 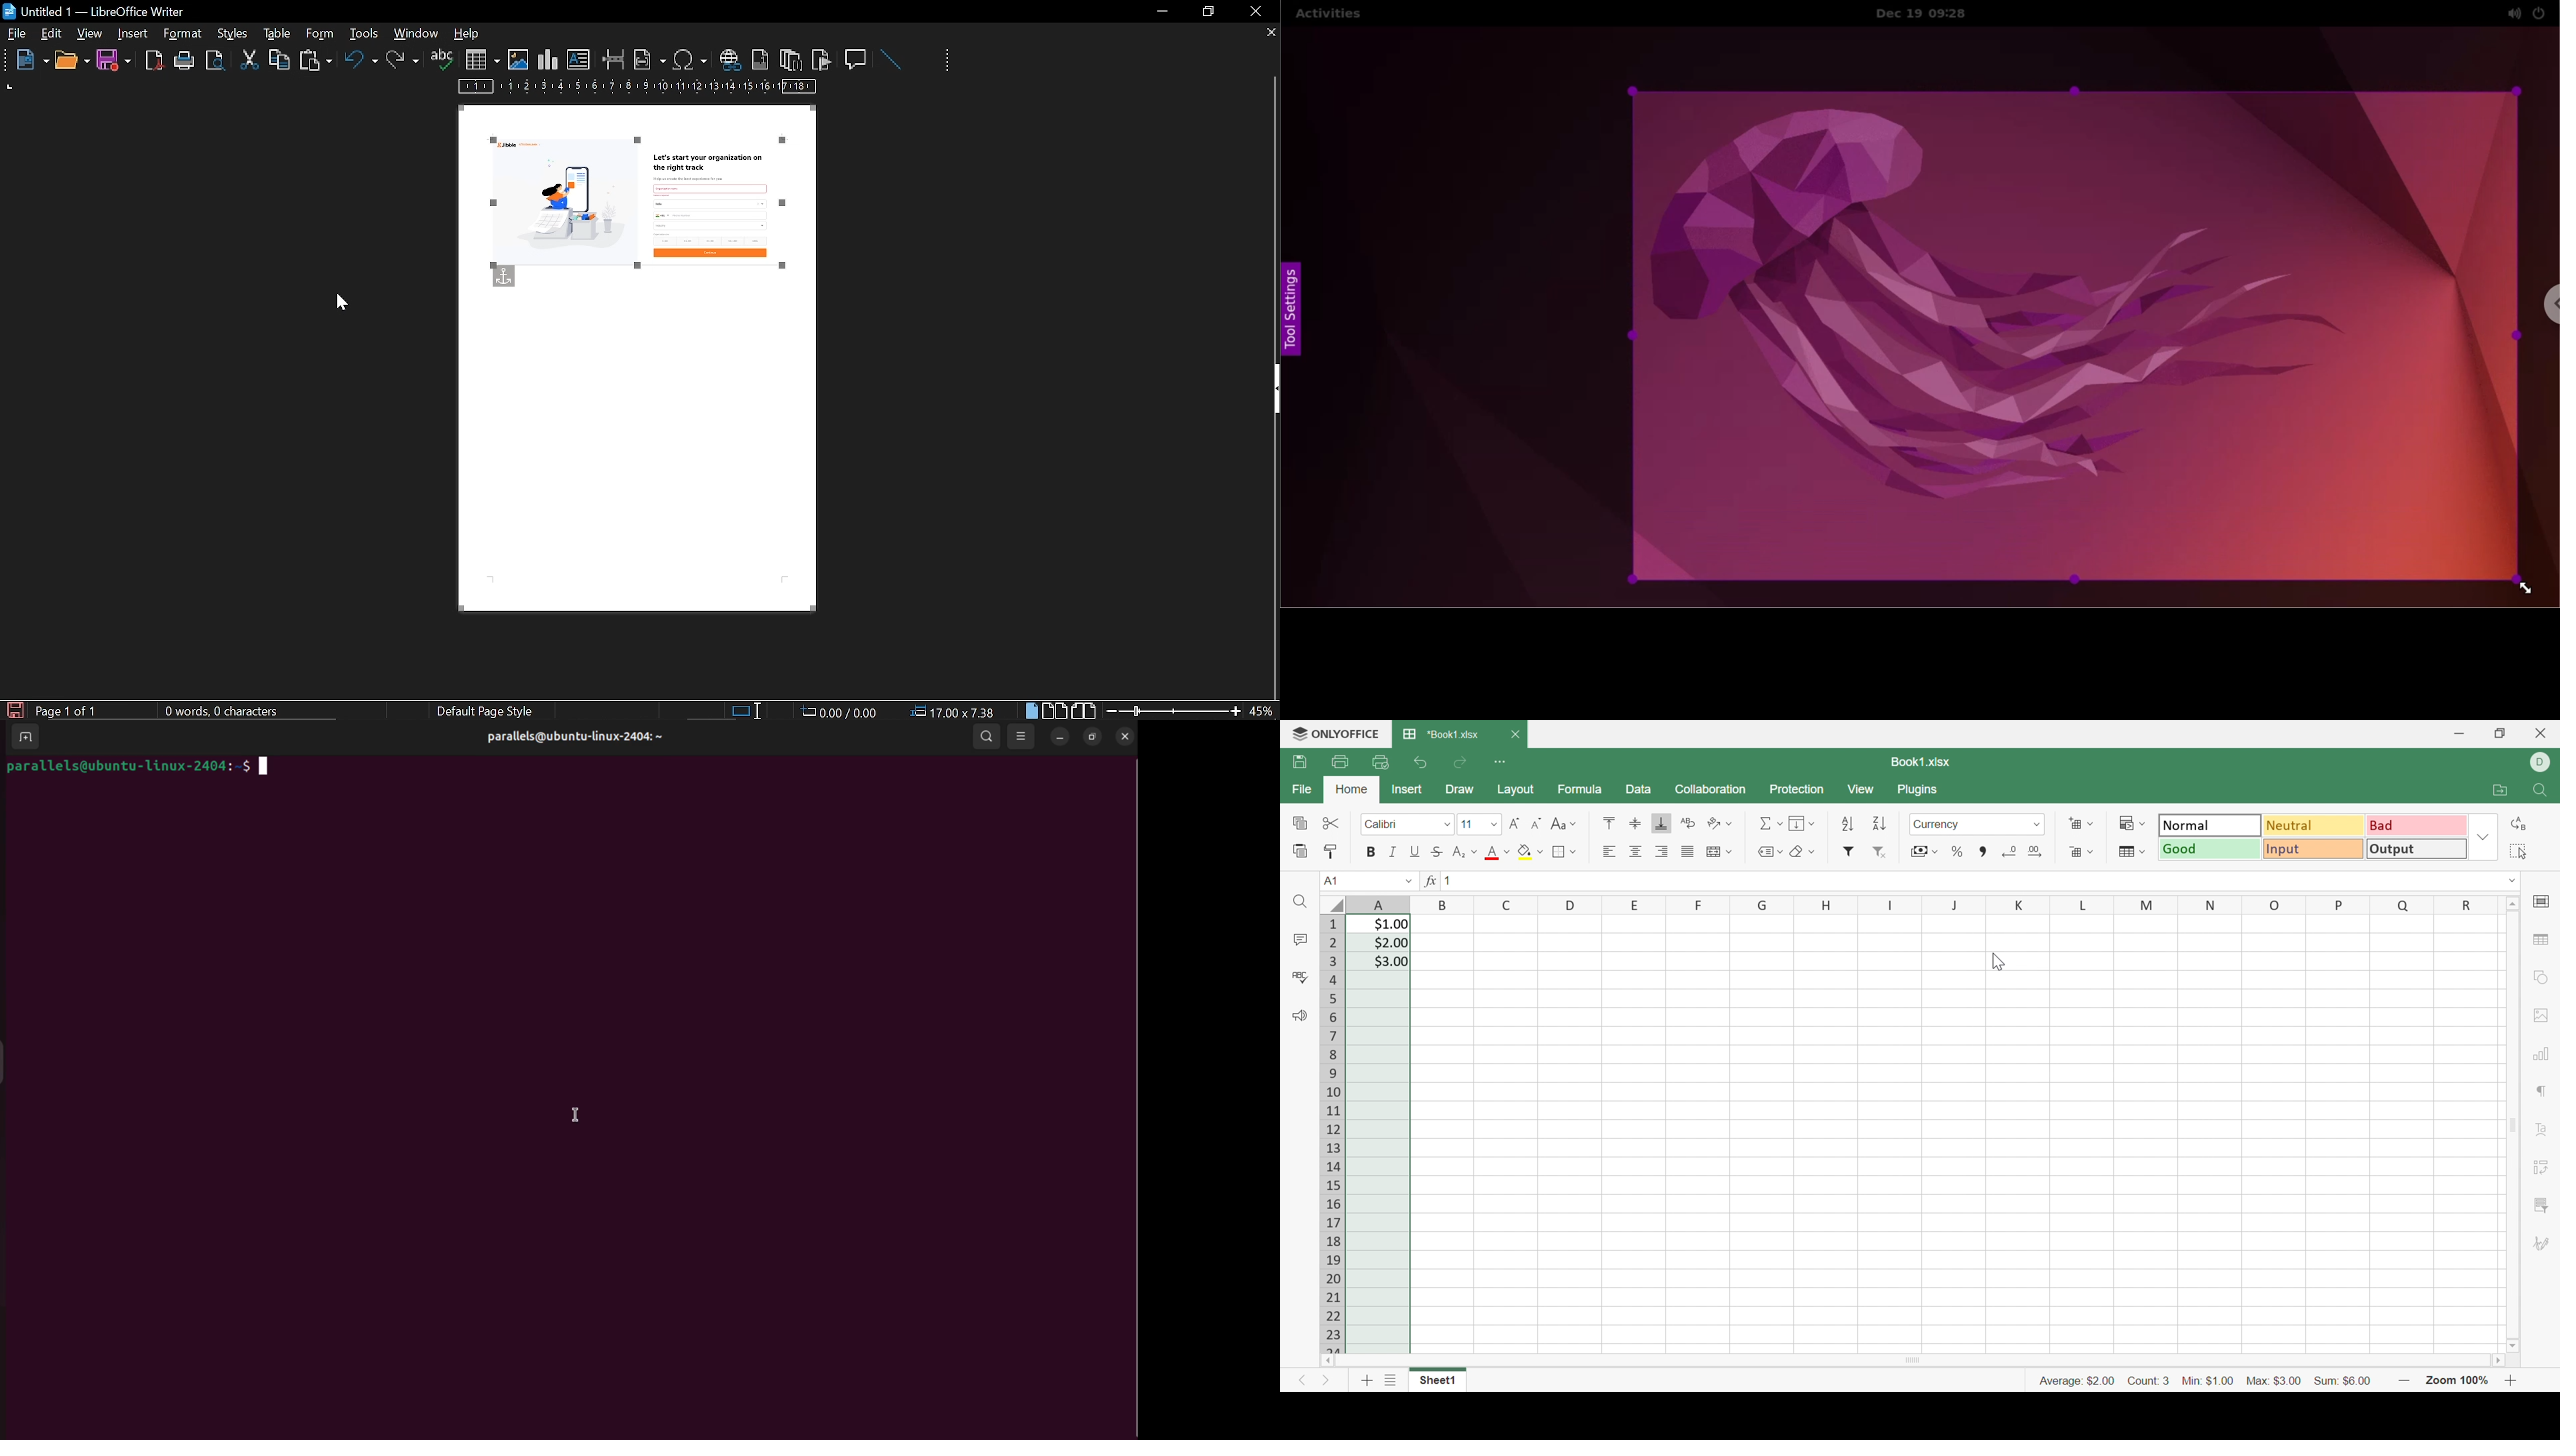 I want to click on Undo, so click(x=1423, y=764).